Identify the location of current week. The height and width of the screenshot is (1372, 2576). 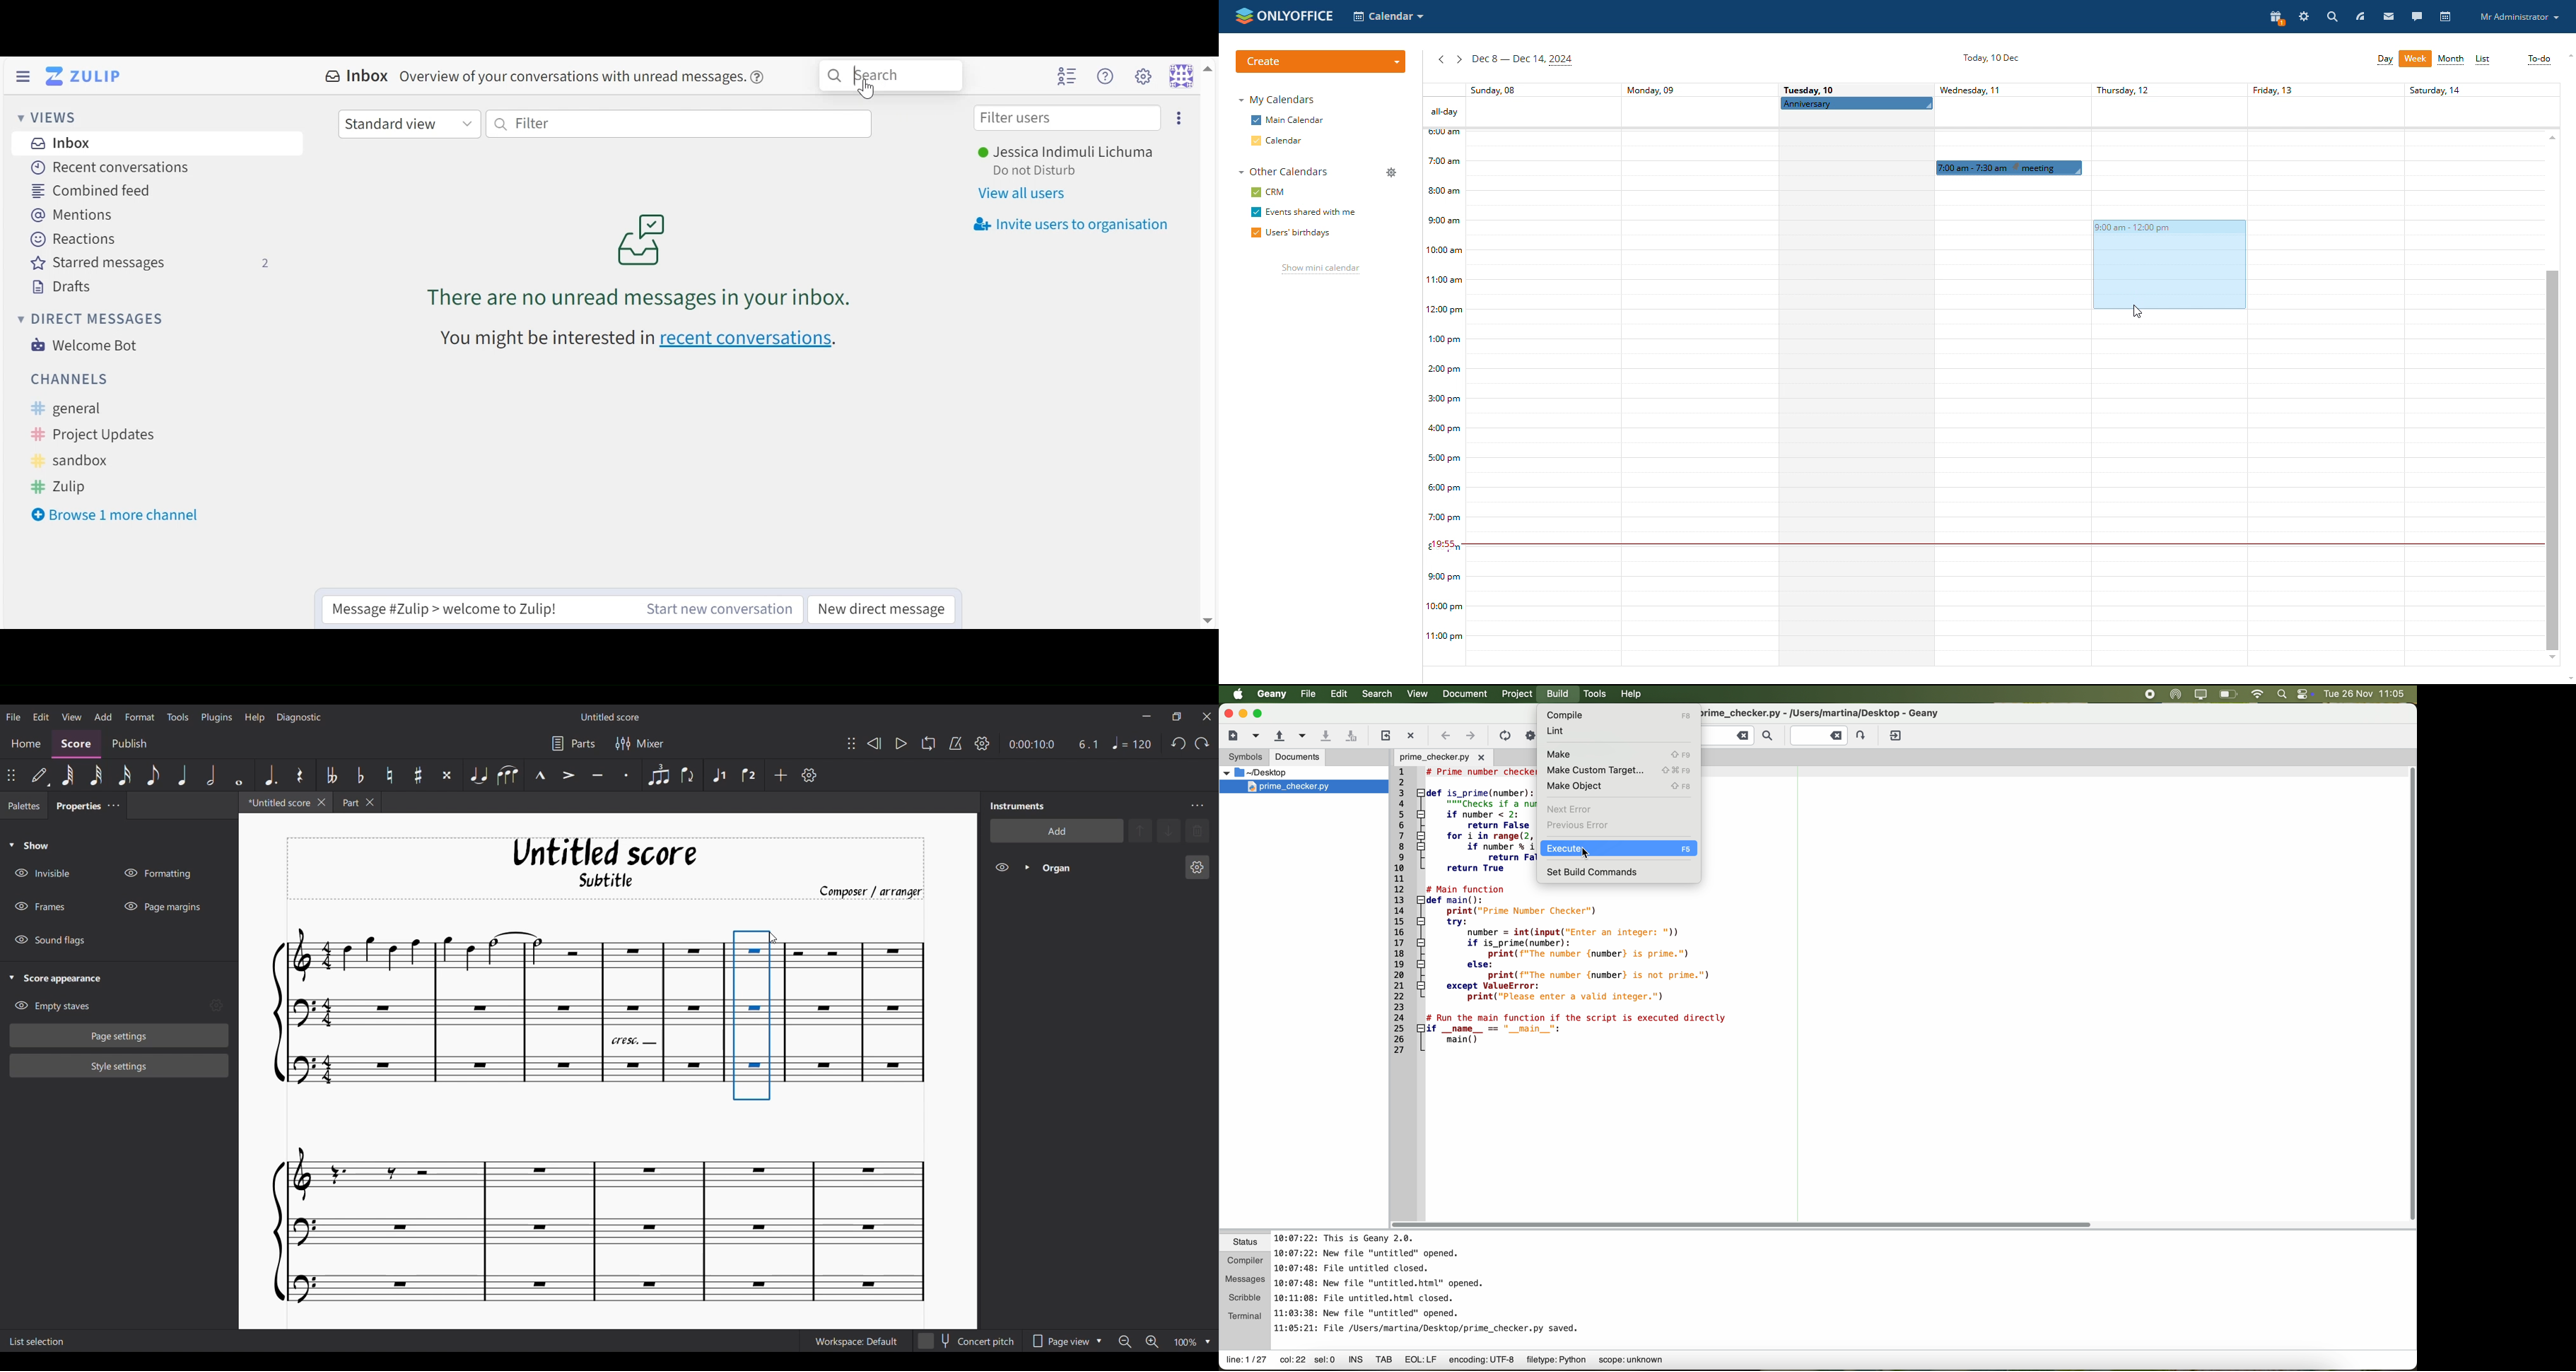
(1523, 61).